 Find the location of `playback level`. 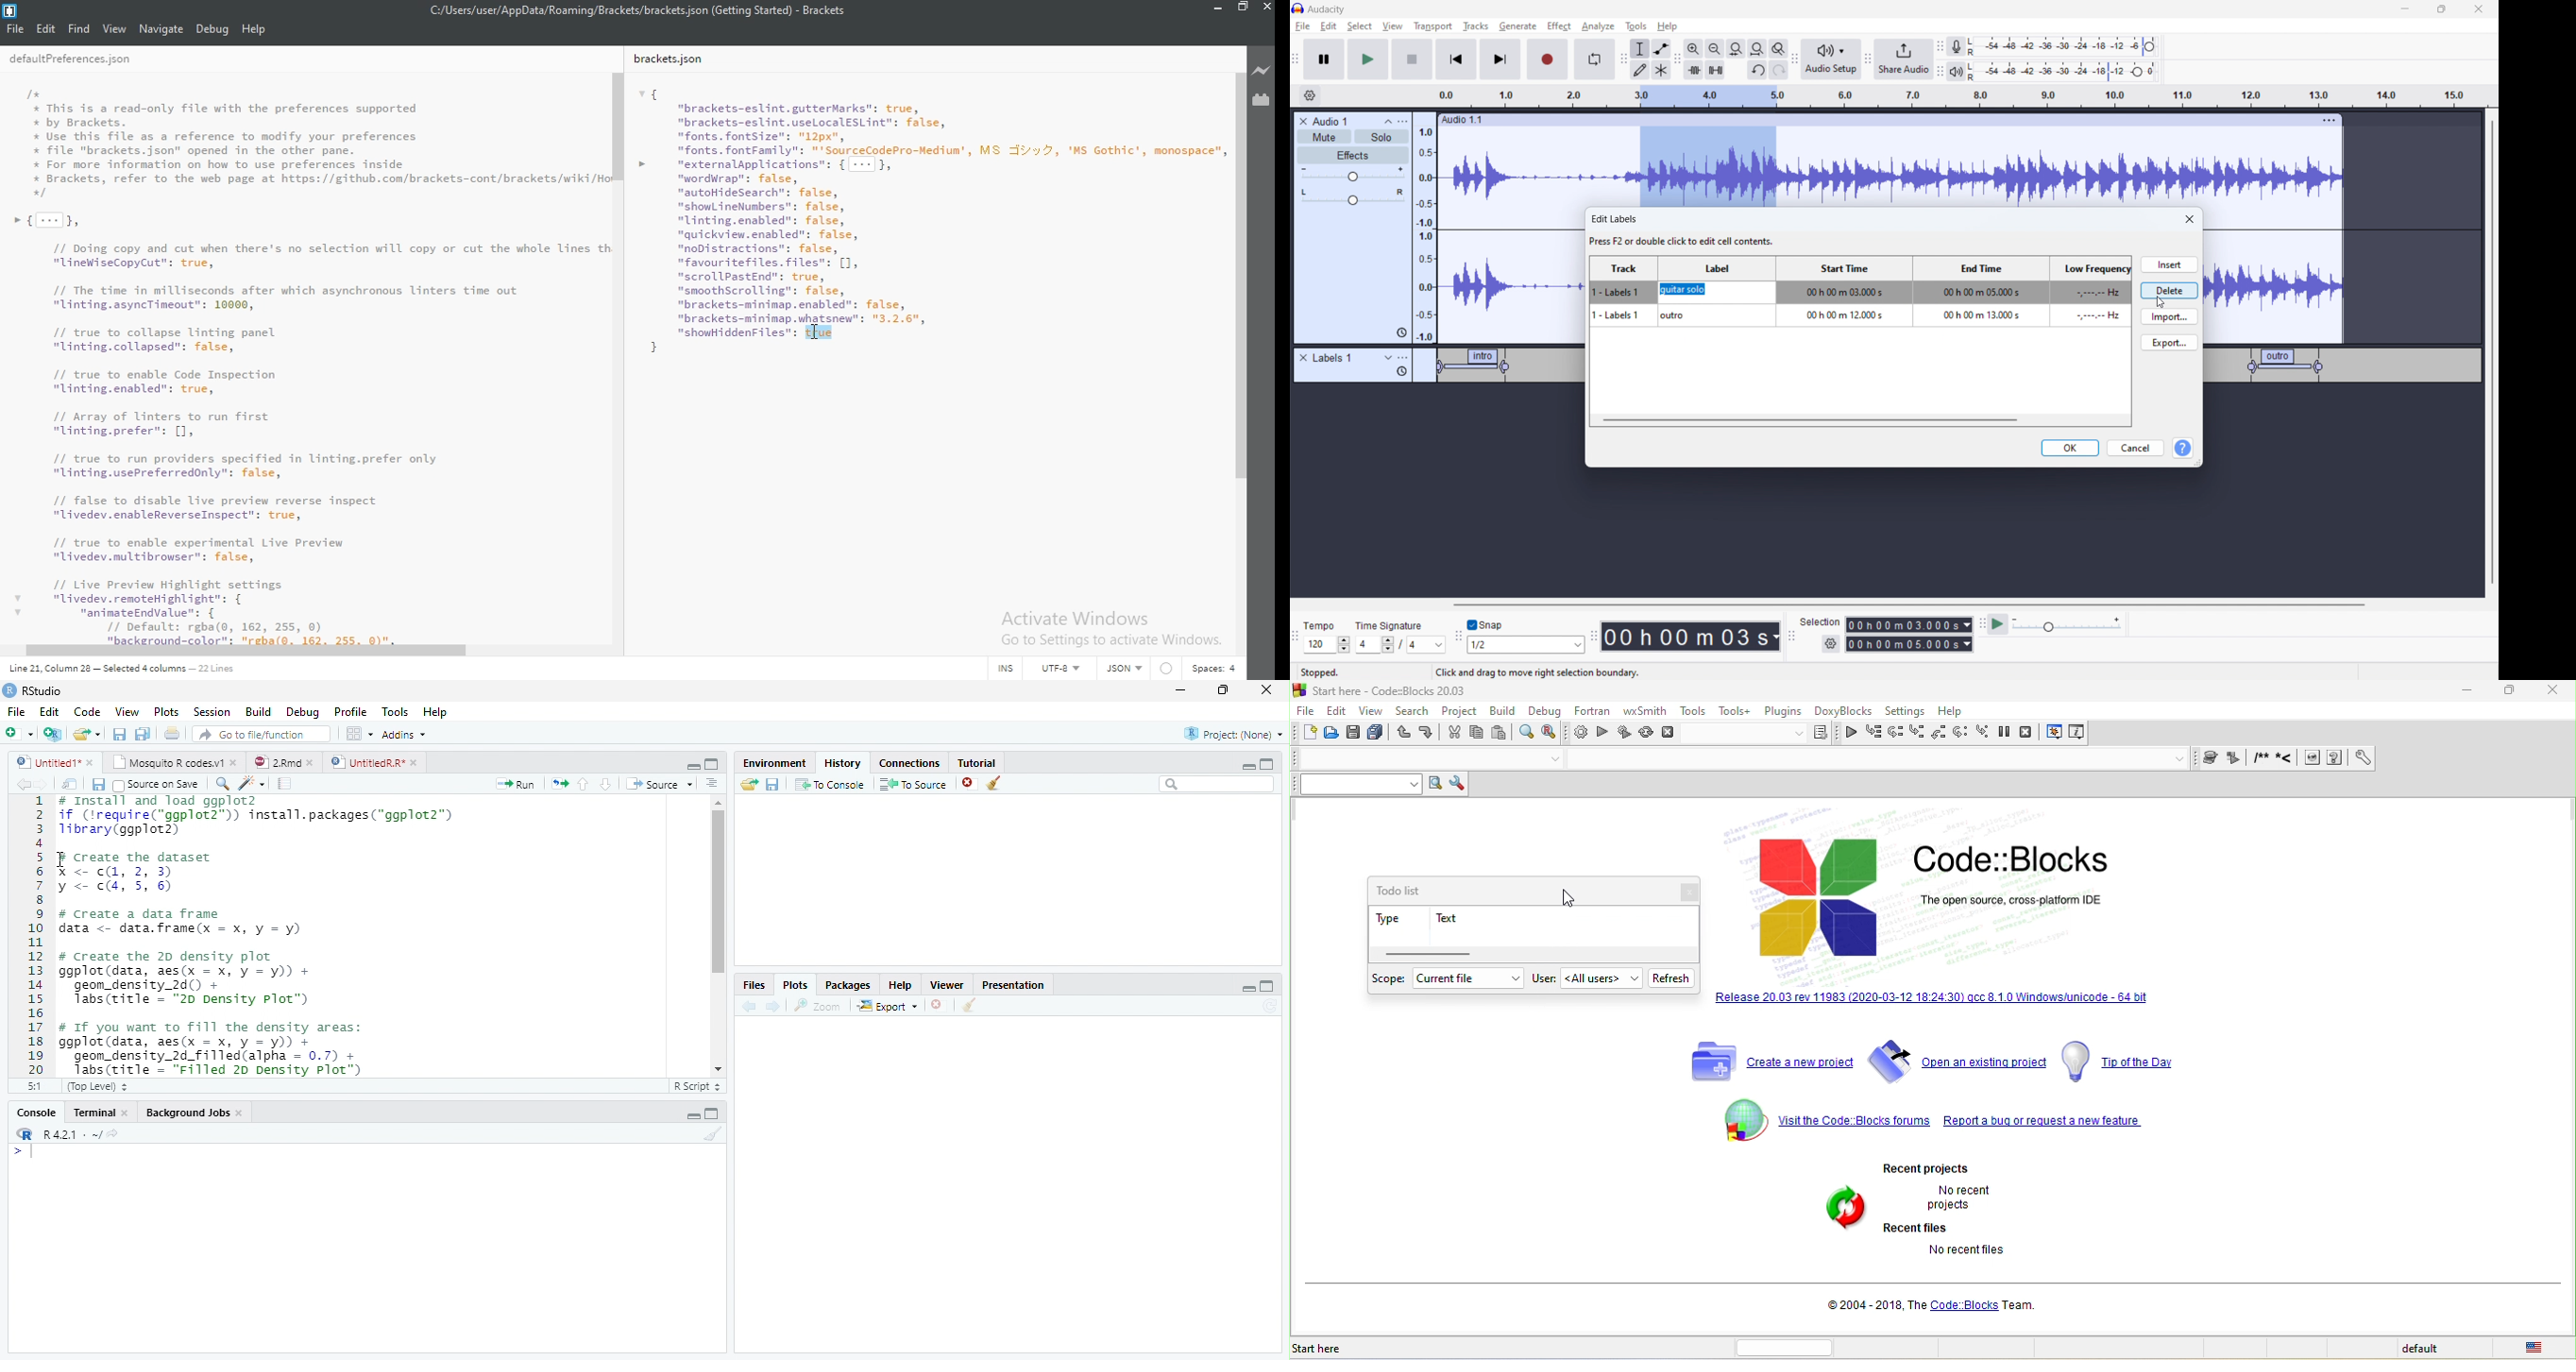

playback level is located at coordinates (2072, 71).